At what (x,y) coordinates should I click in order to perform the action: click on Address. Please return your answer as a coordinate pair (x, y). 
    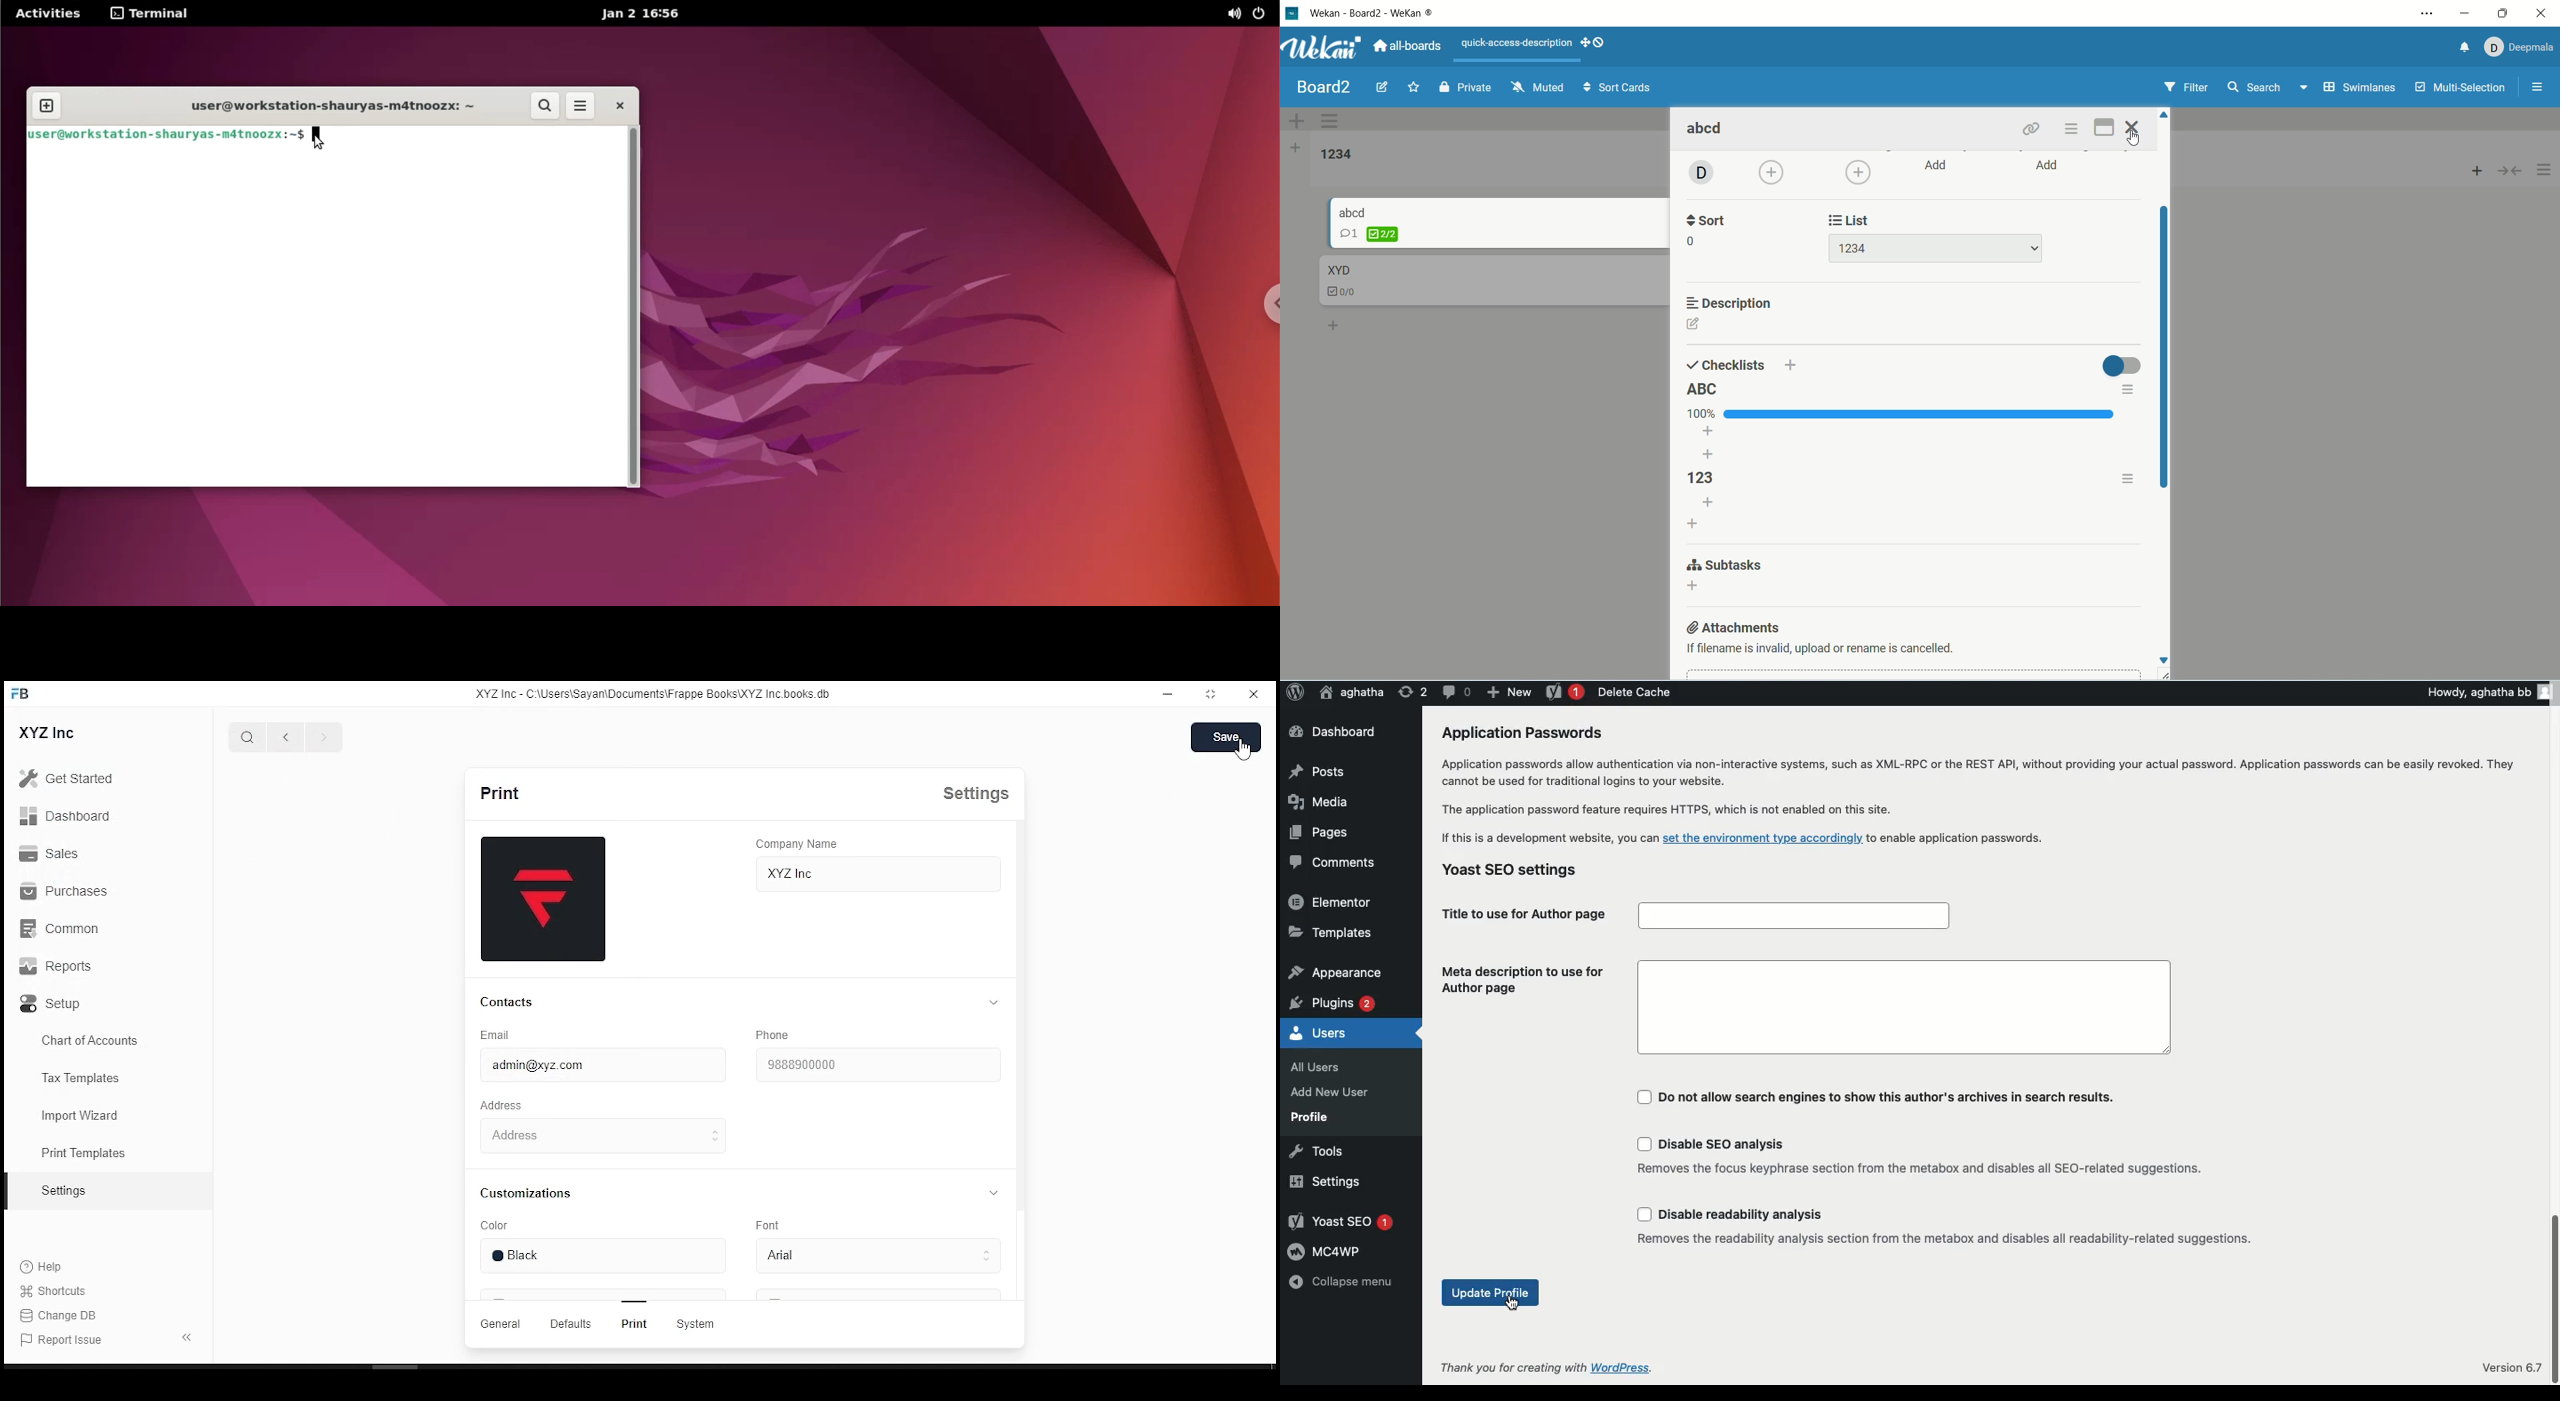
    Looking at the image, I should click on (500, 1106).